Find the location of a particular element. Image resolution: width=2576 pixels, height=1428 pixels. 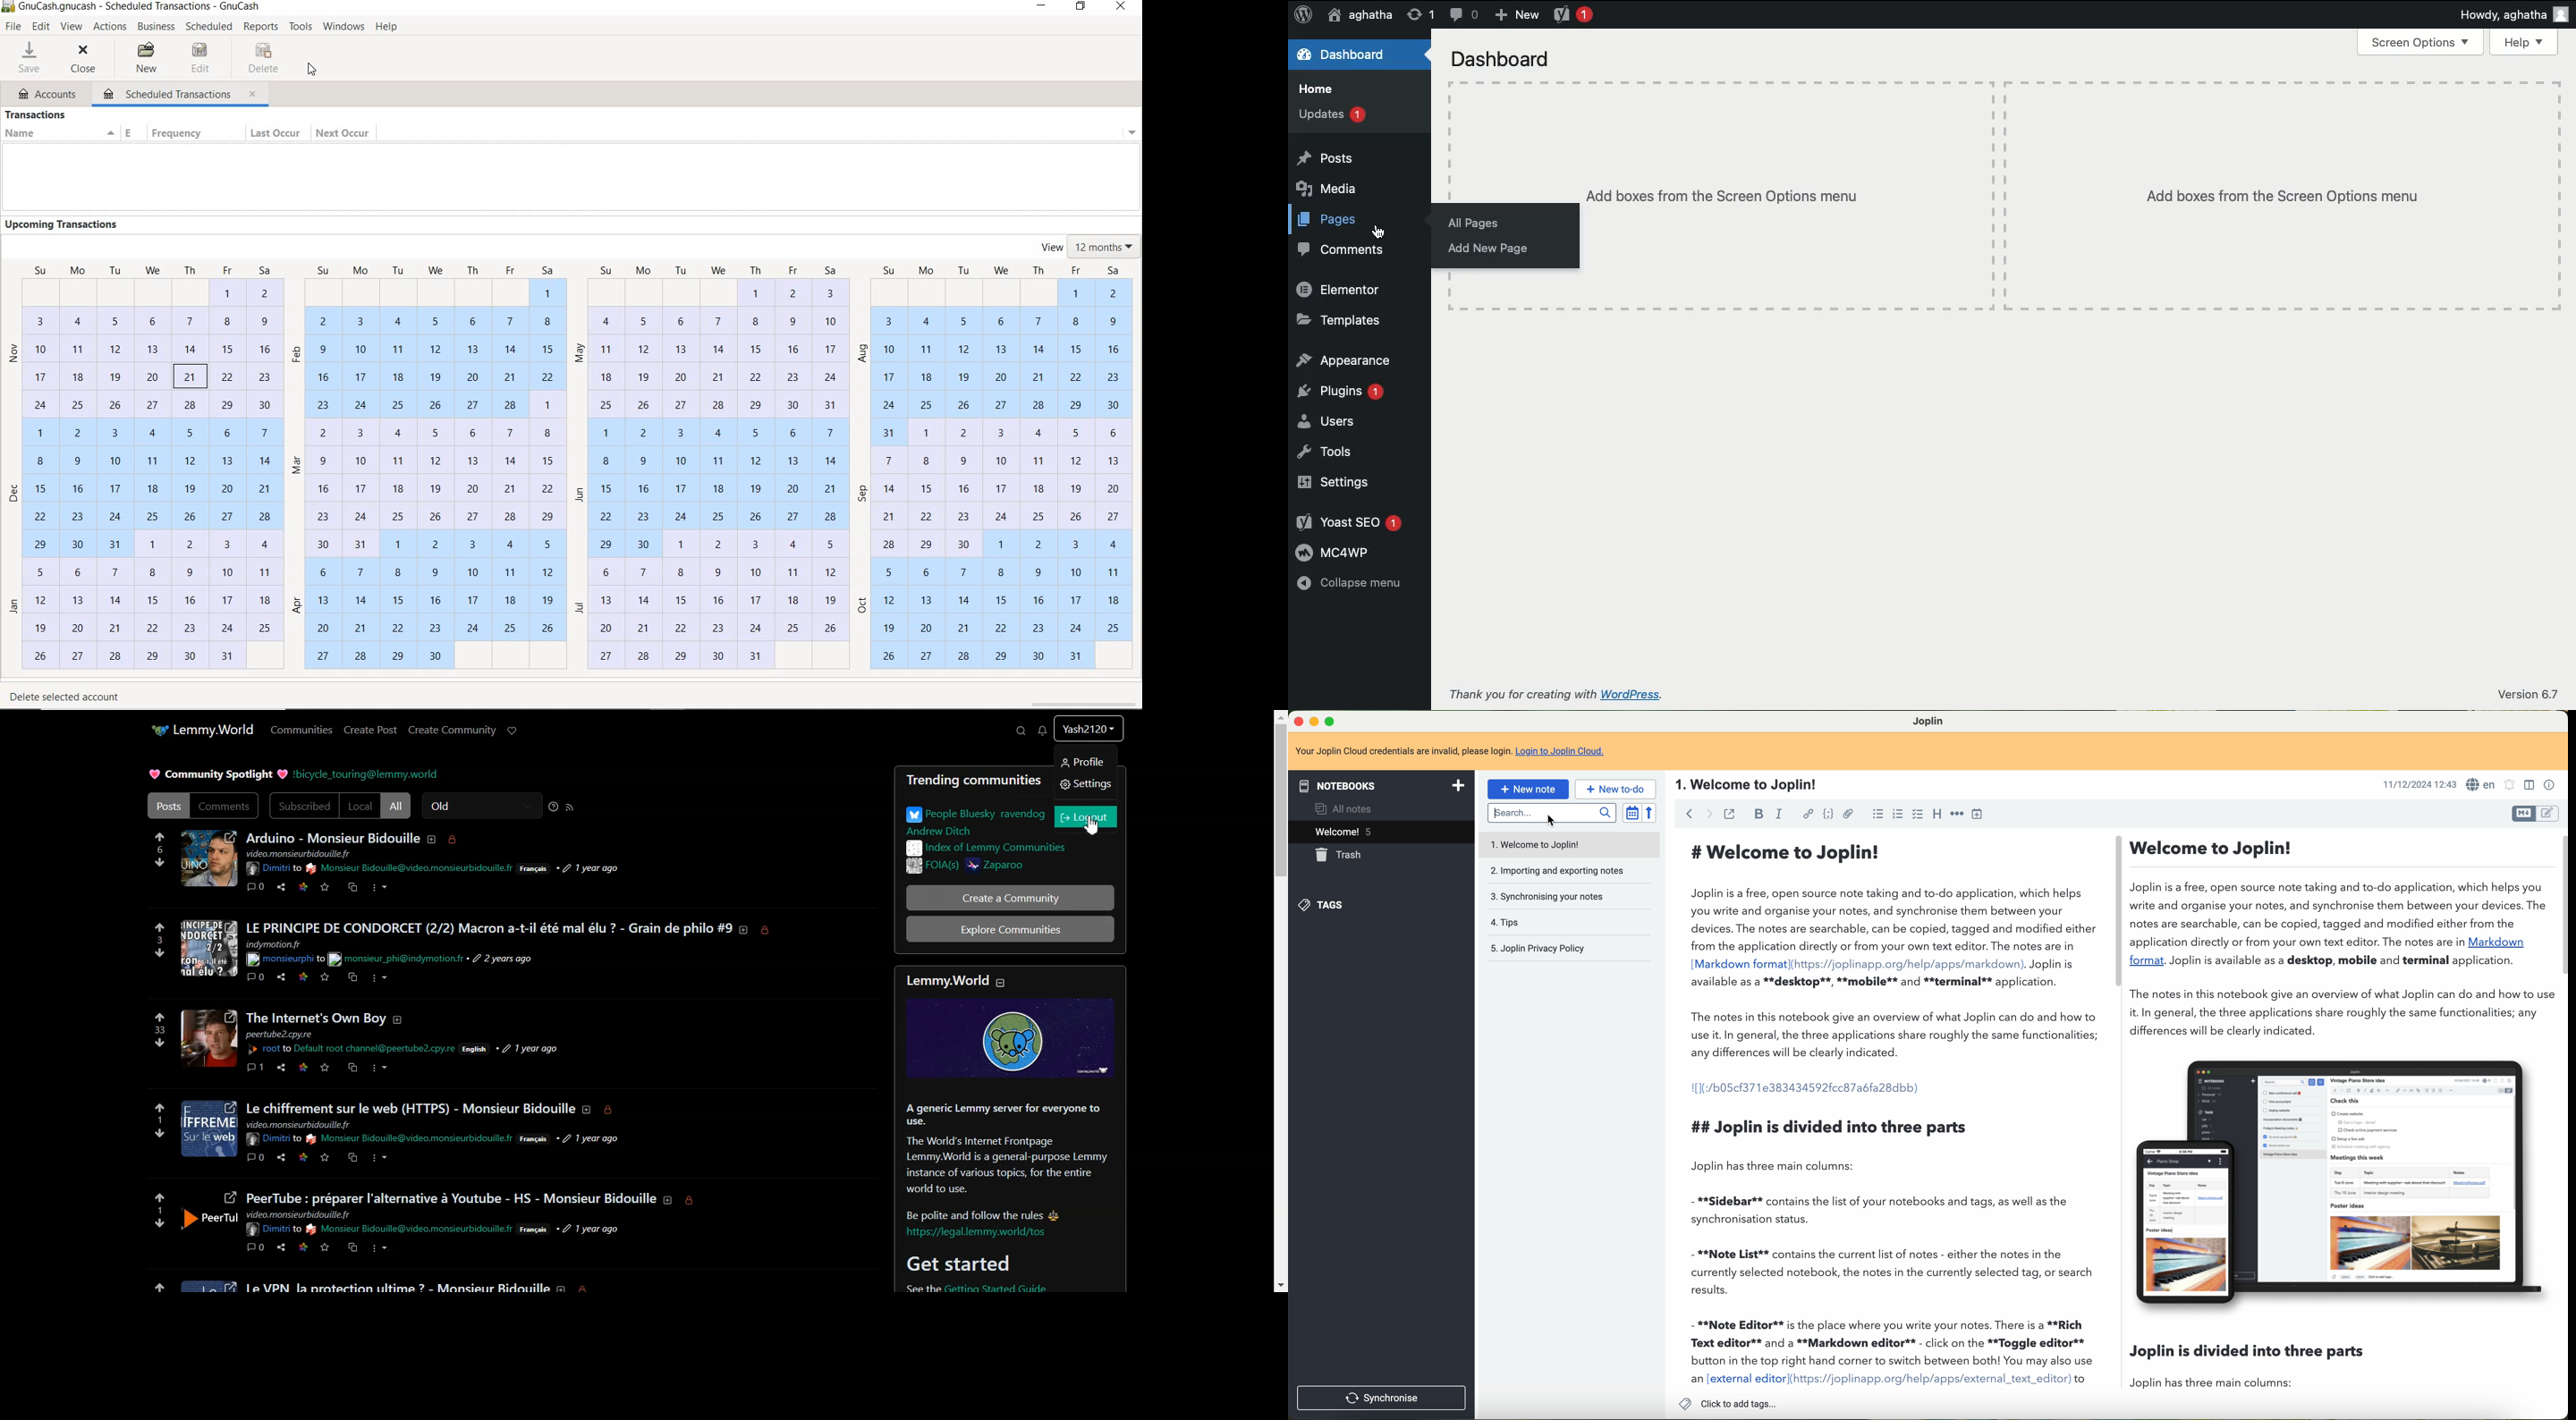

months is located at coordinates (578, 479).